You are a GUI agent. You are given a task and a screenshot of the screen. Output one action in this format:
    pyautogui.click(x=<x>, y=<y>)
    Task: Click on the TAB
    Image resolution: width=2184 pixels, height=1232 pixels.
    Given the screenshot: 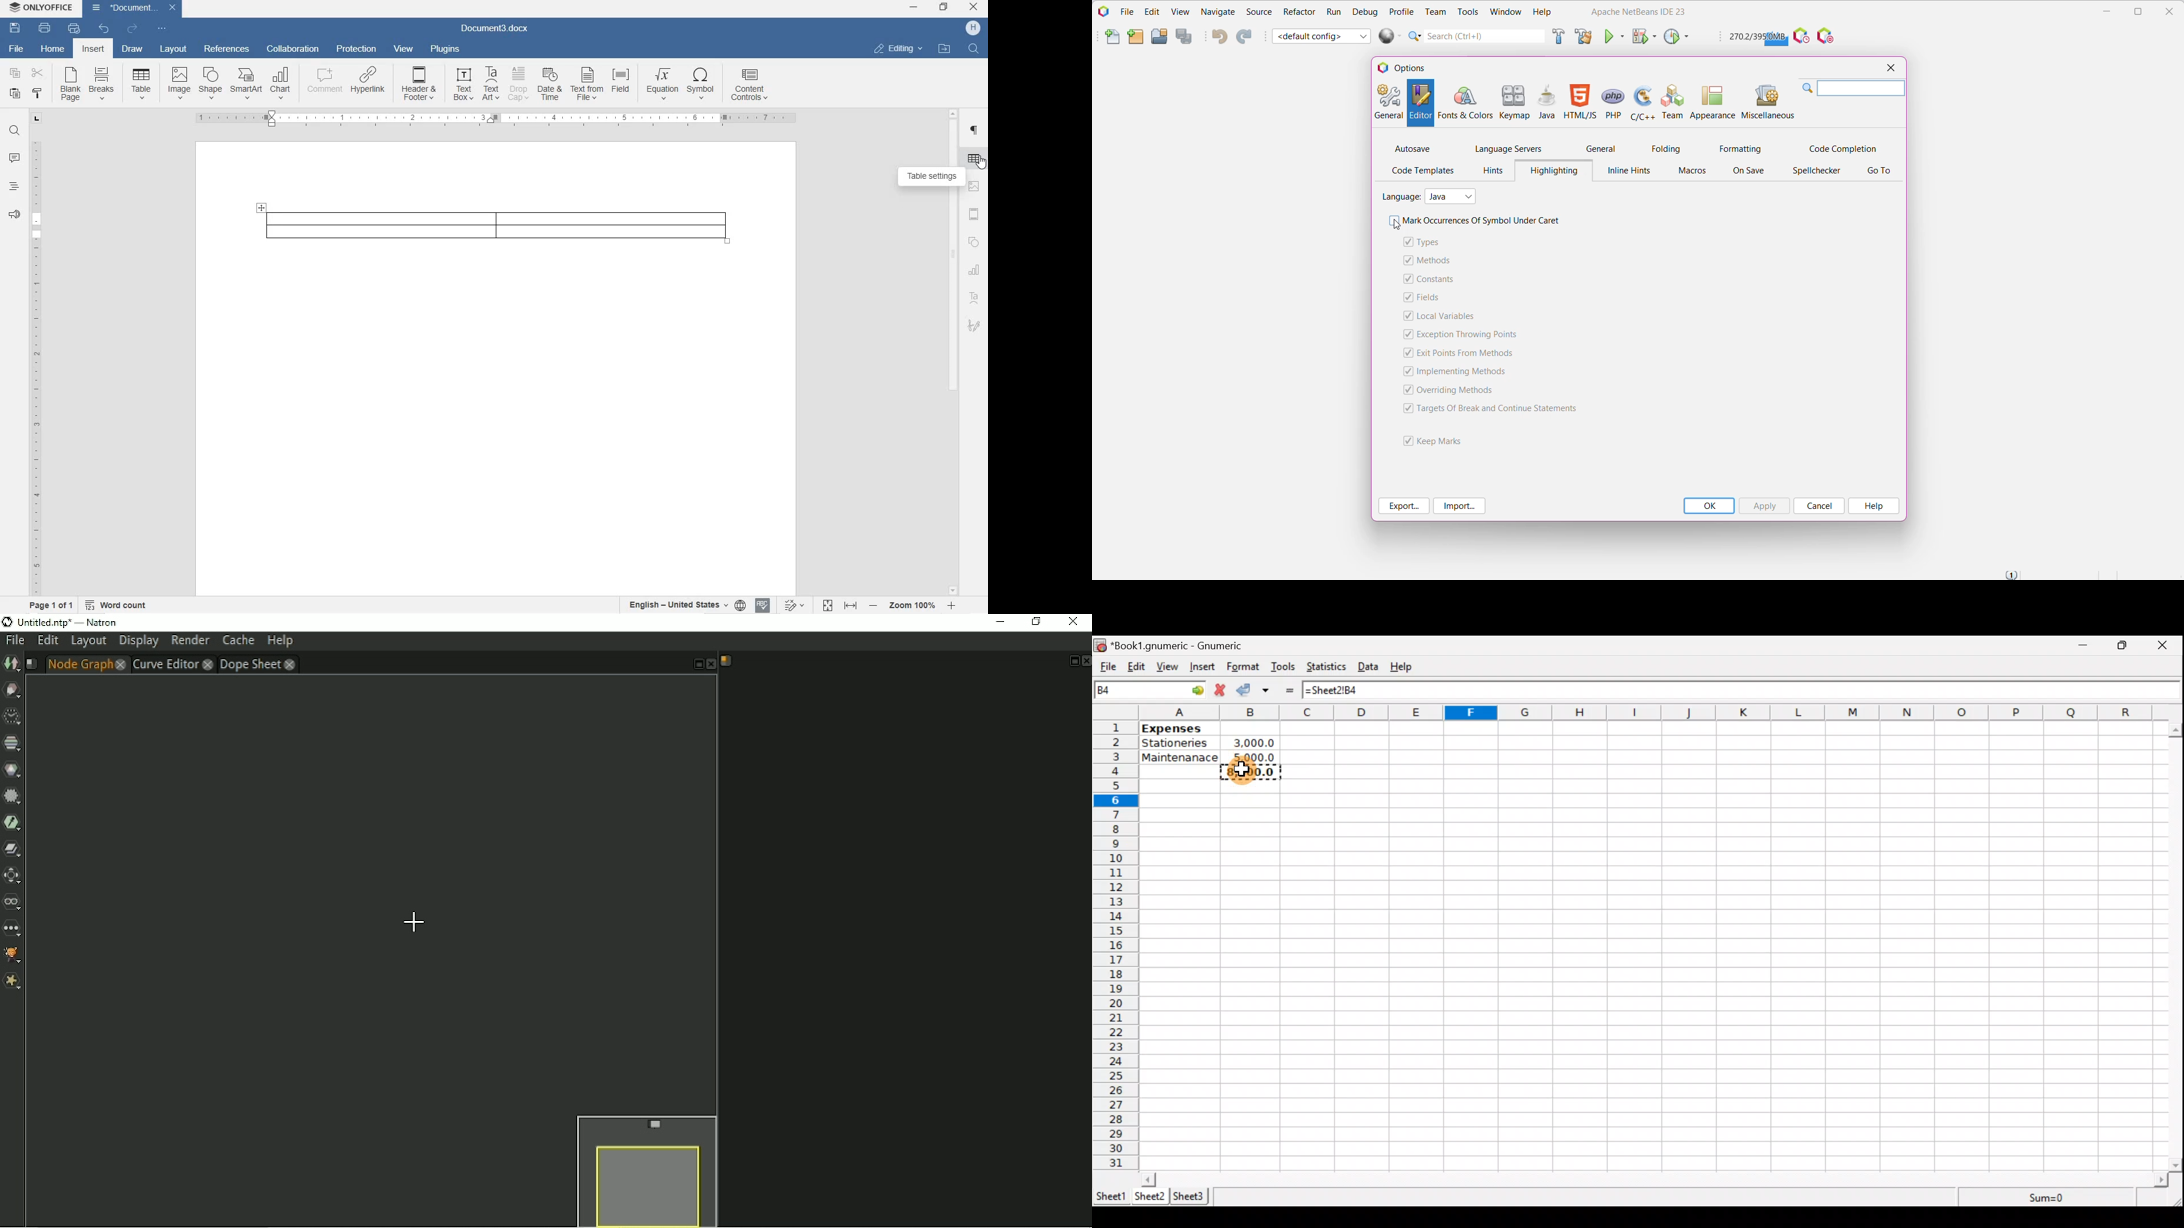 What is the action you would take?
    pyautogui.click(x=36, y=118)
    